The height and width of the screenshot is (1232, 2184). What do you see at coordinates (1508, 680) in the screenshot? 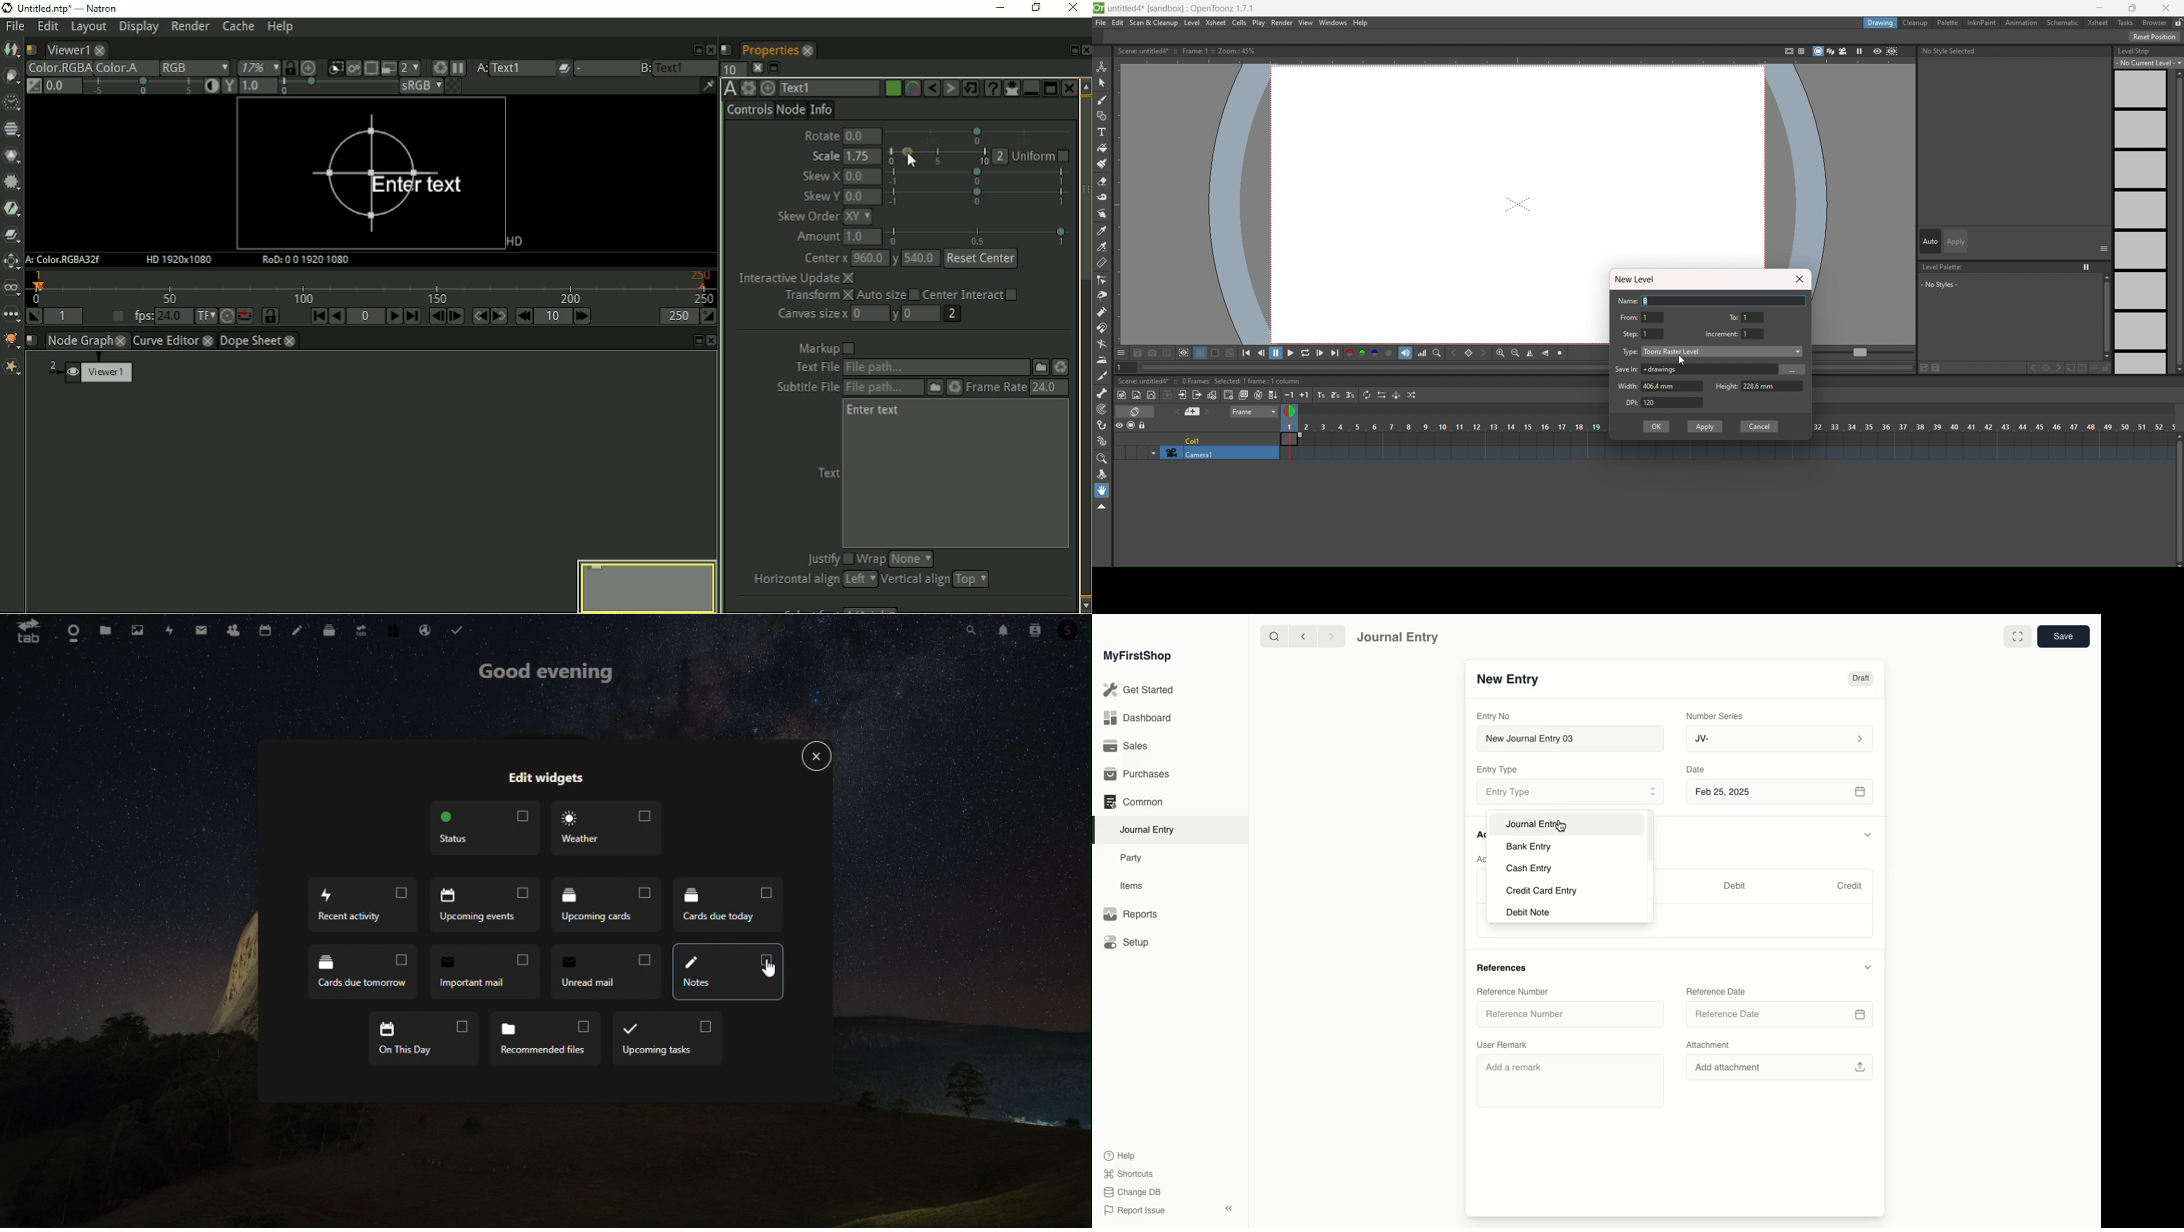
I see `New Entry` at bounding box center [1508, 680].